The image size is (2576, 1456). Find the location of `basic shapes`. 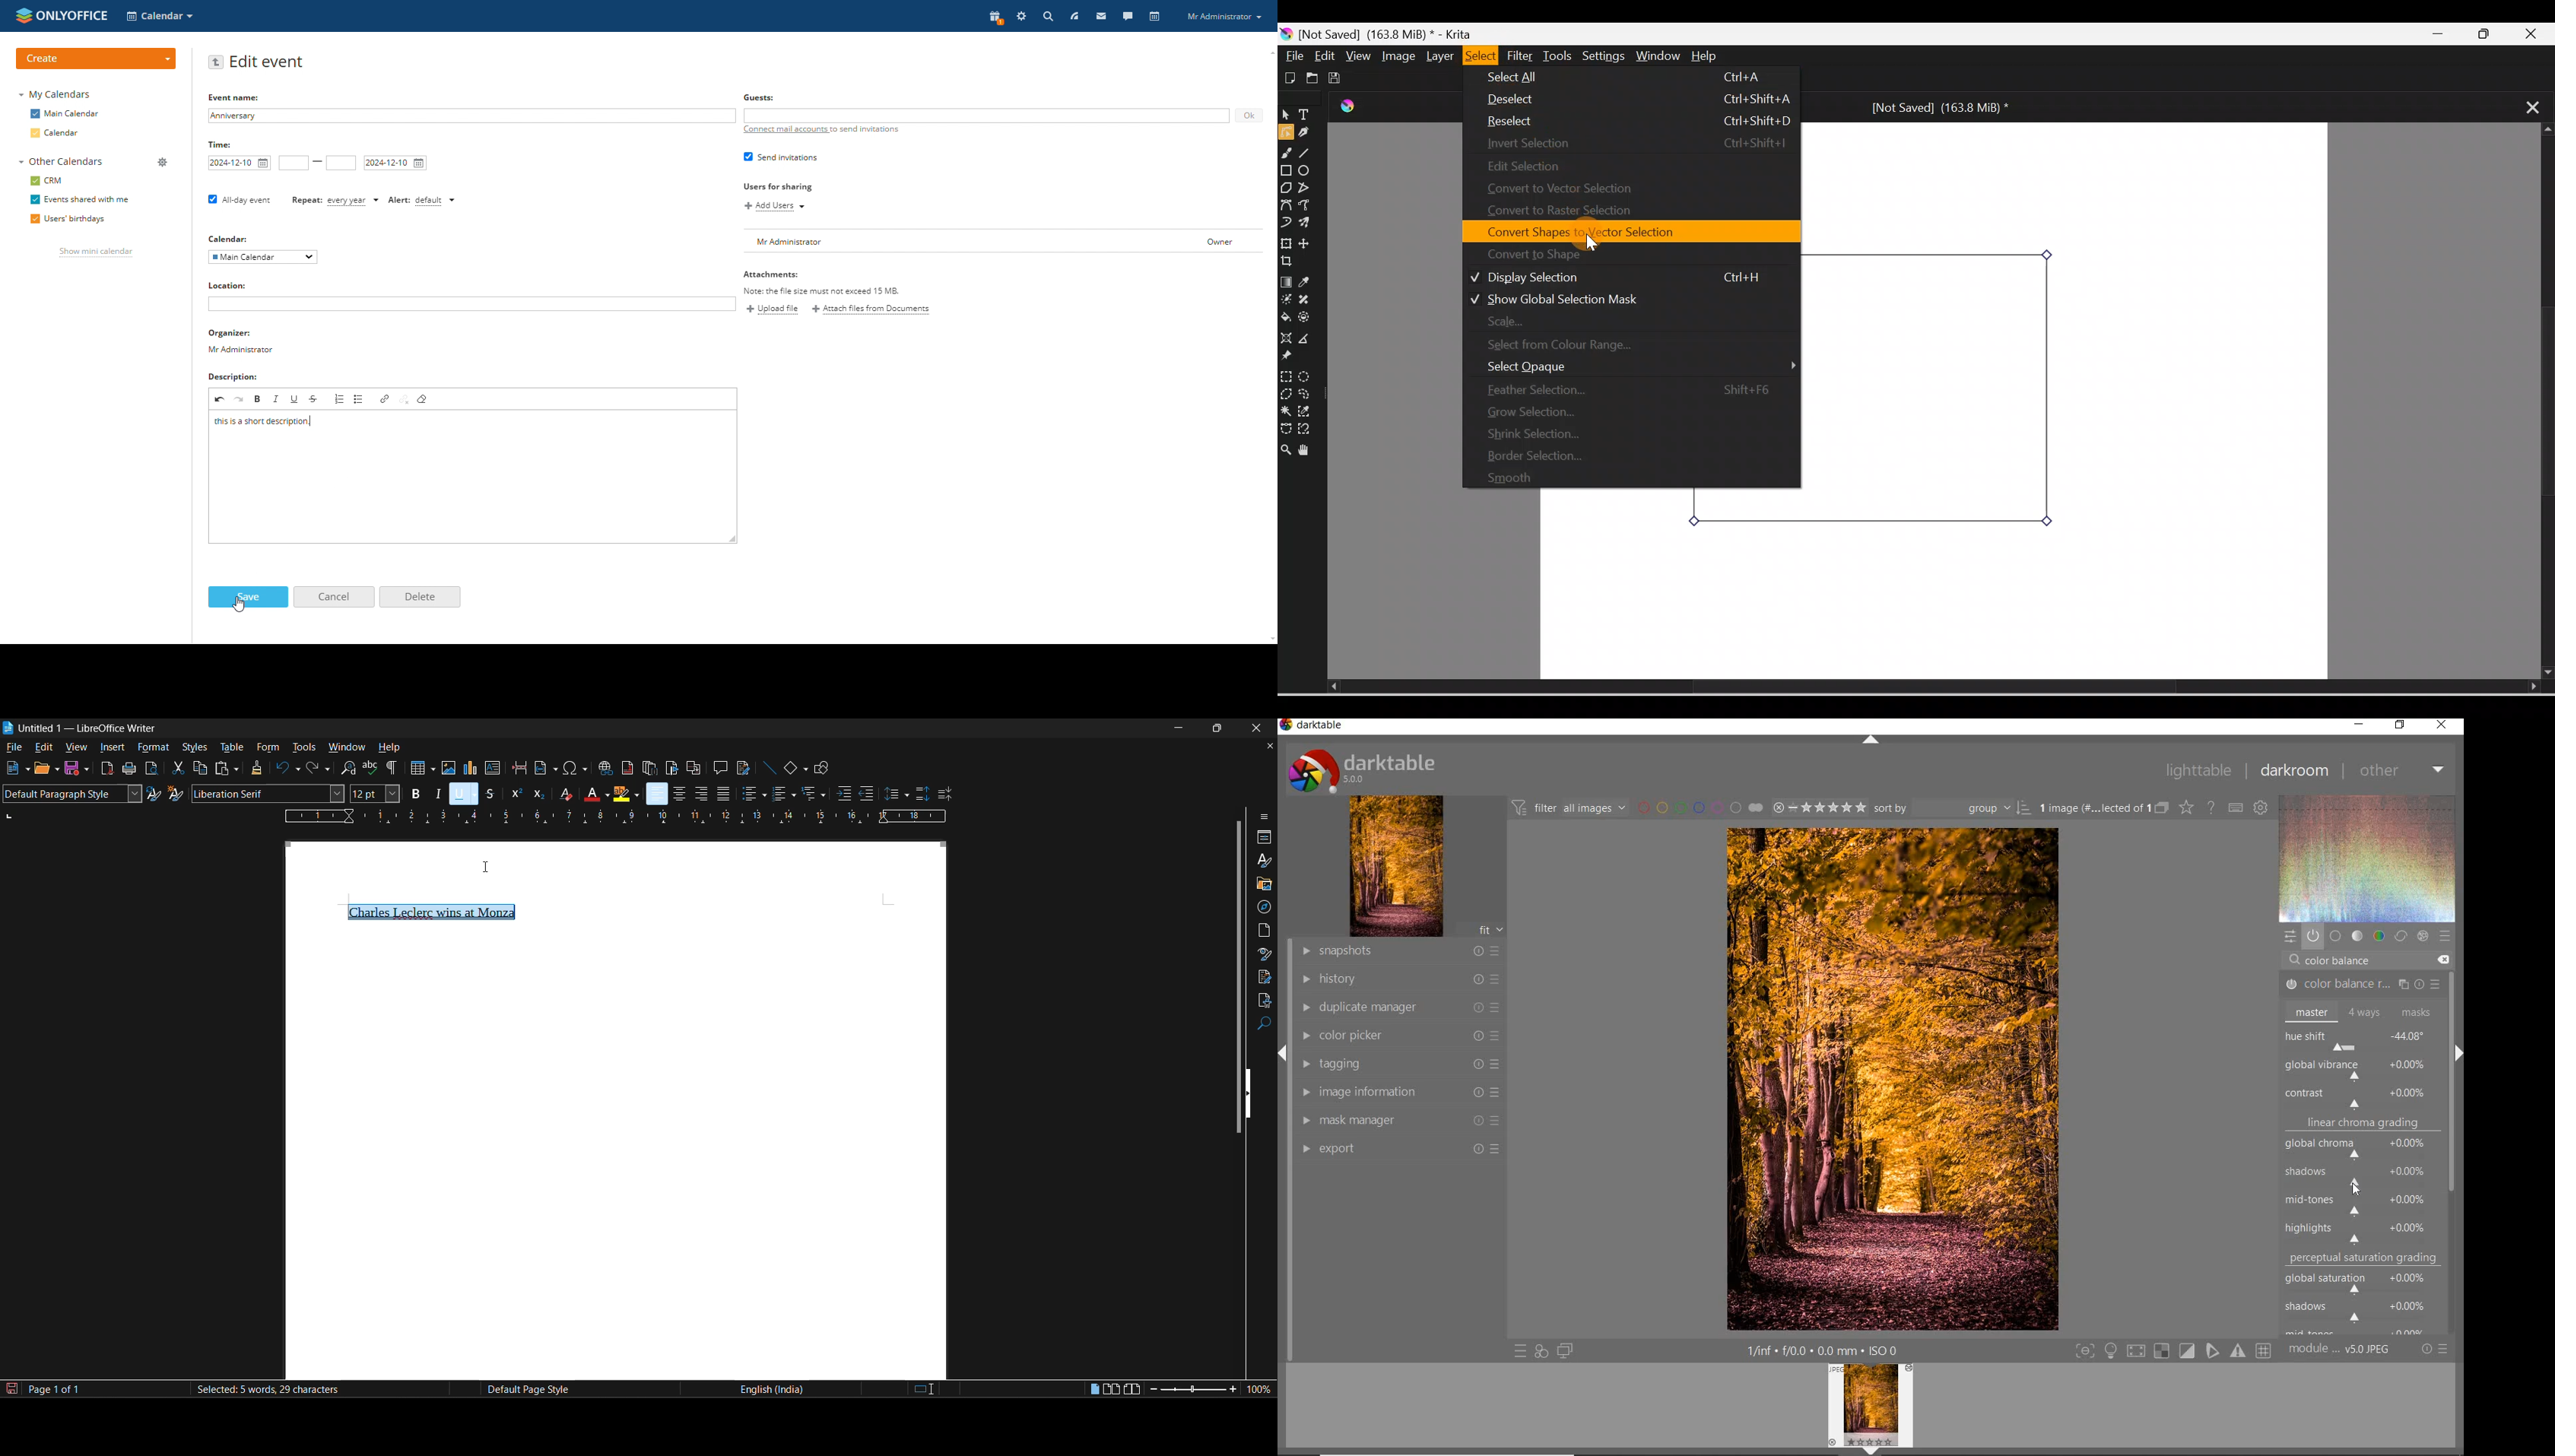

basic shapes is located at coordinates (796, 768).